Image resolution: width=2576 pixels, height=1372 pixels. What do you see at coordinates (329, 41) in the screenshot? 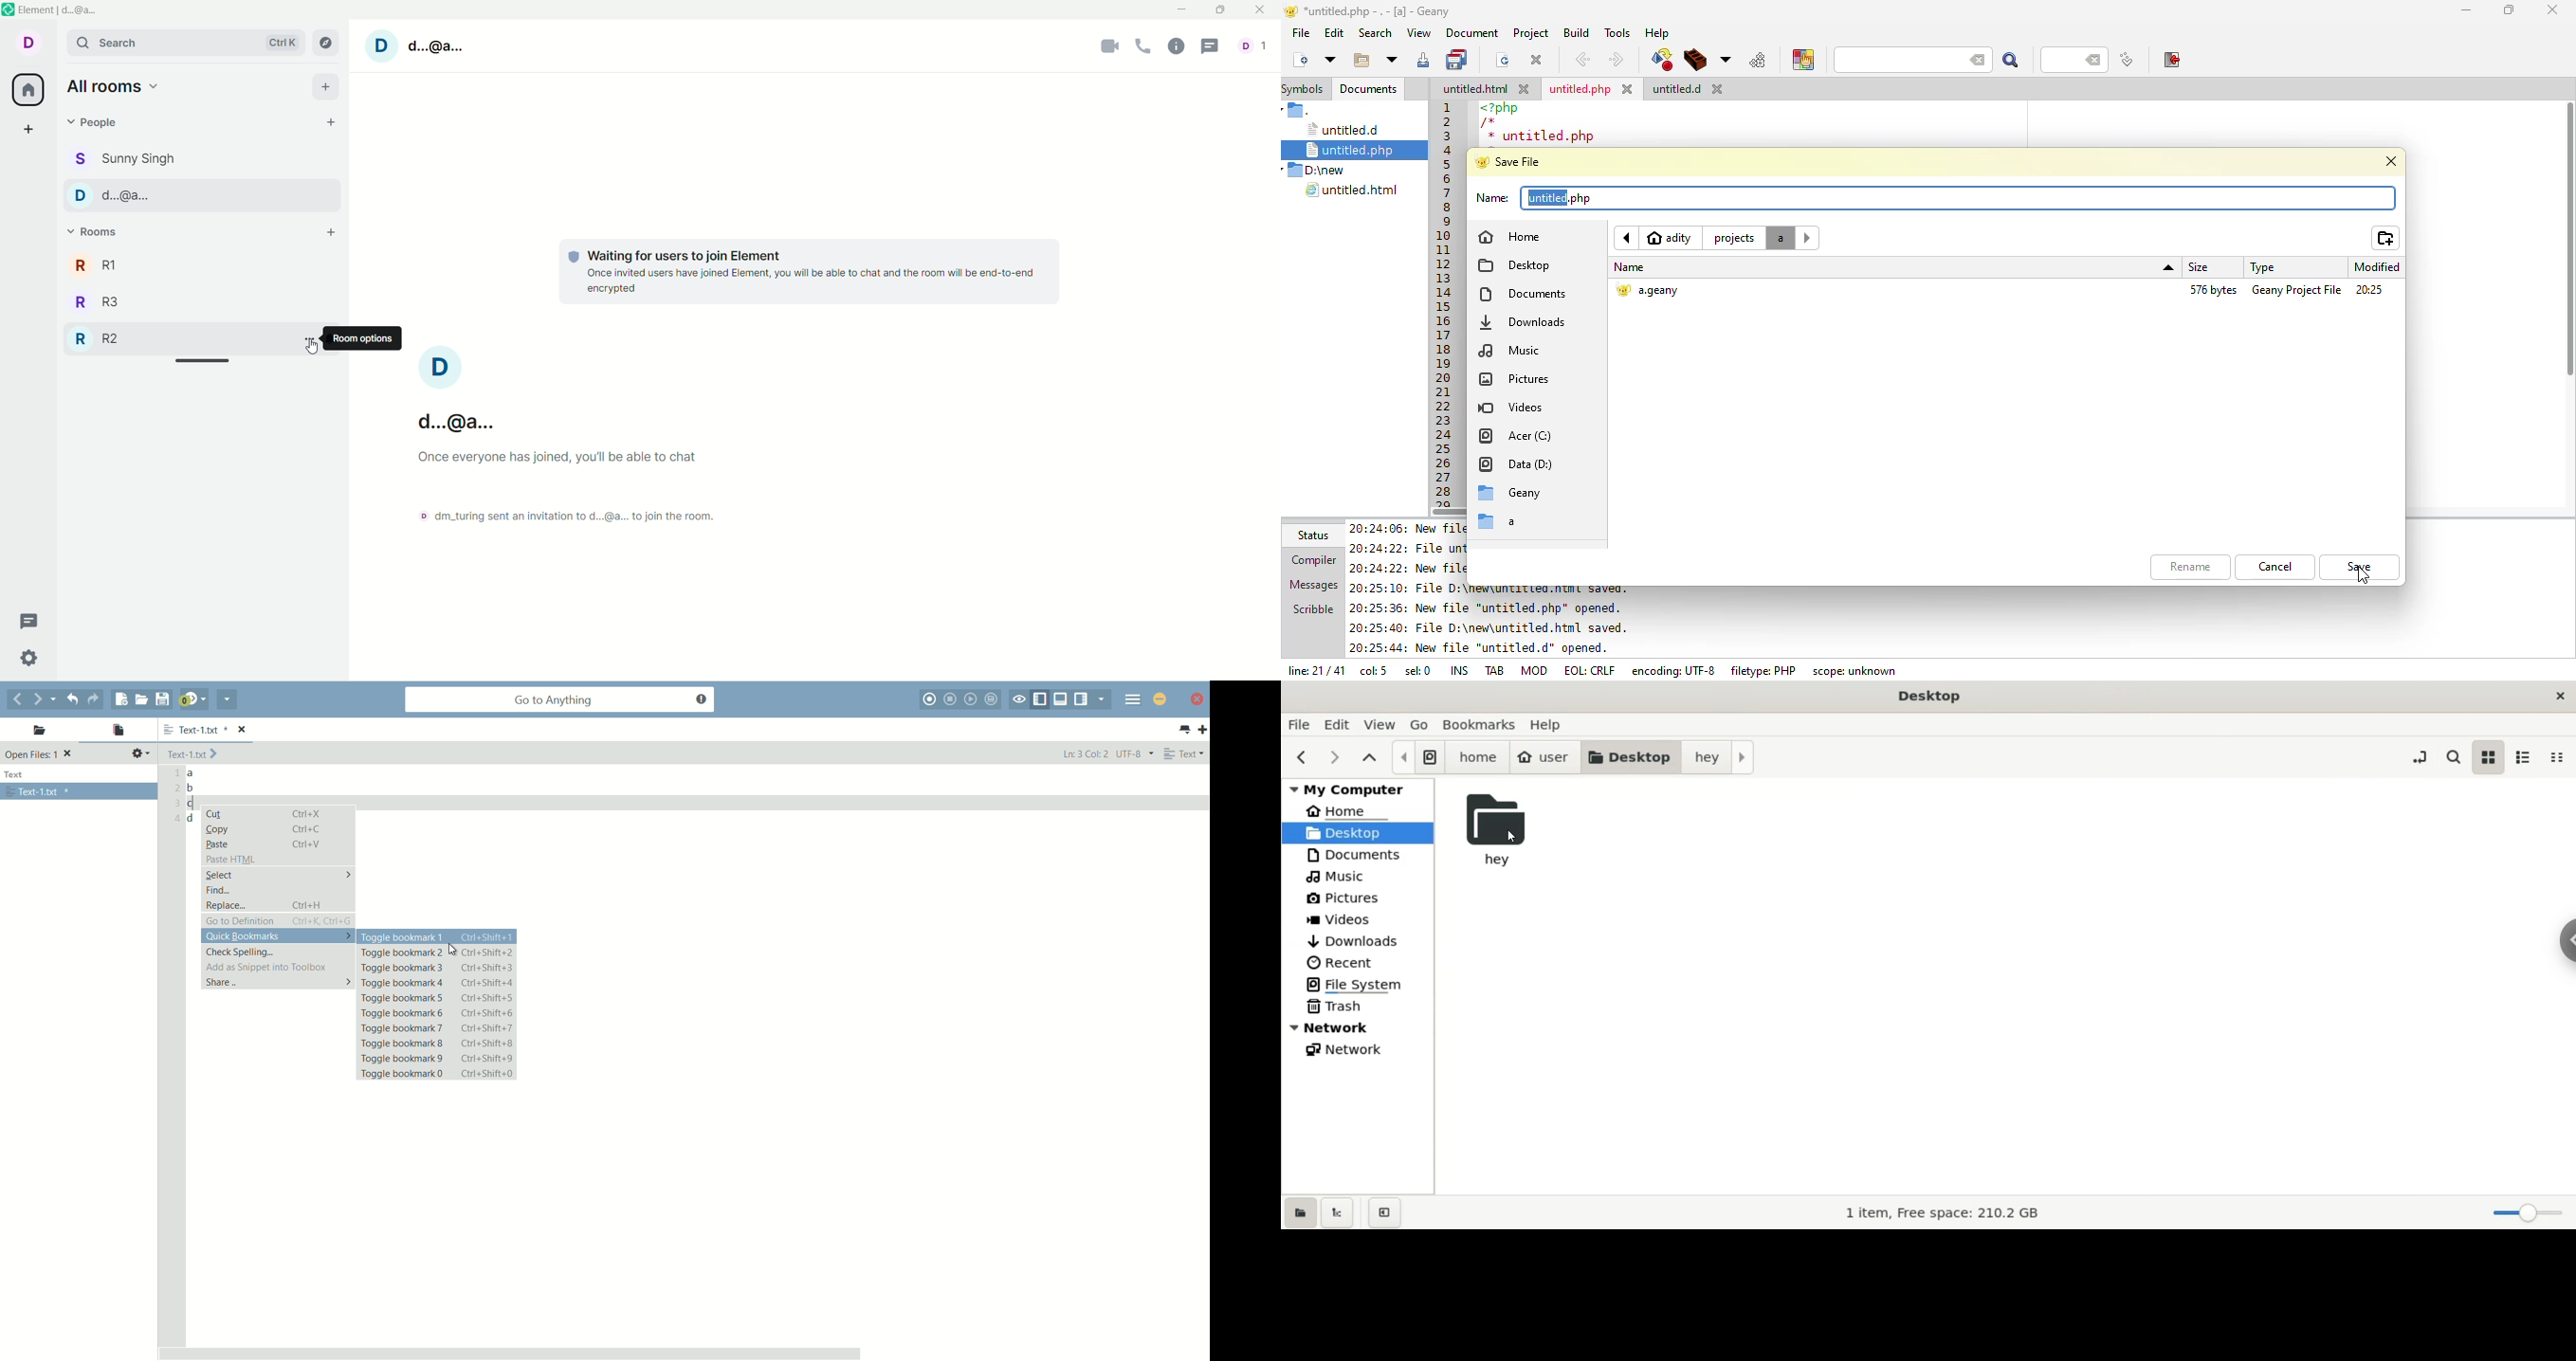
I see `explore rooms` at bounding box center [329, 41].